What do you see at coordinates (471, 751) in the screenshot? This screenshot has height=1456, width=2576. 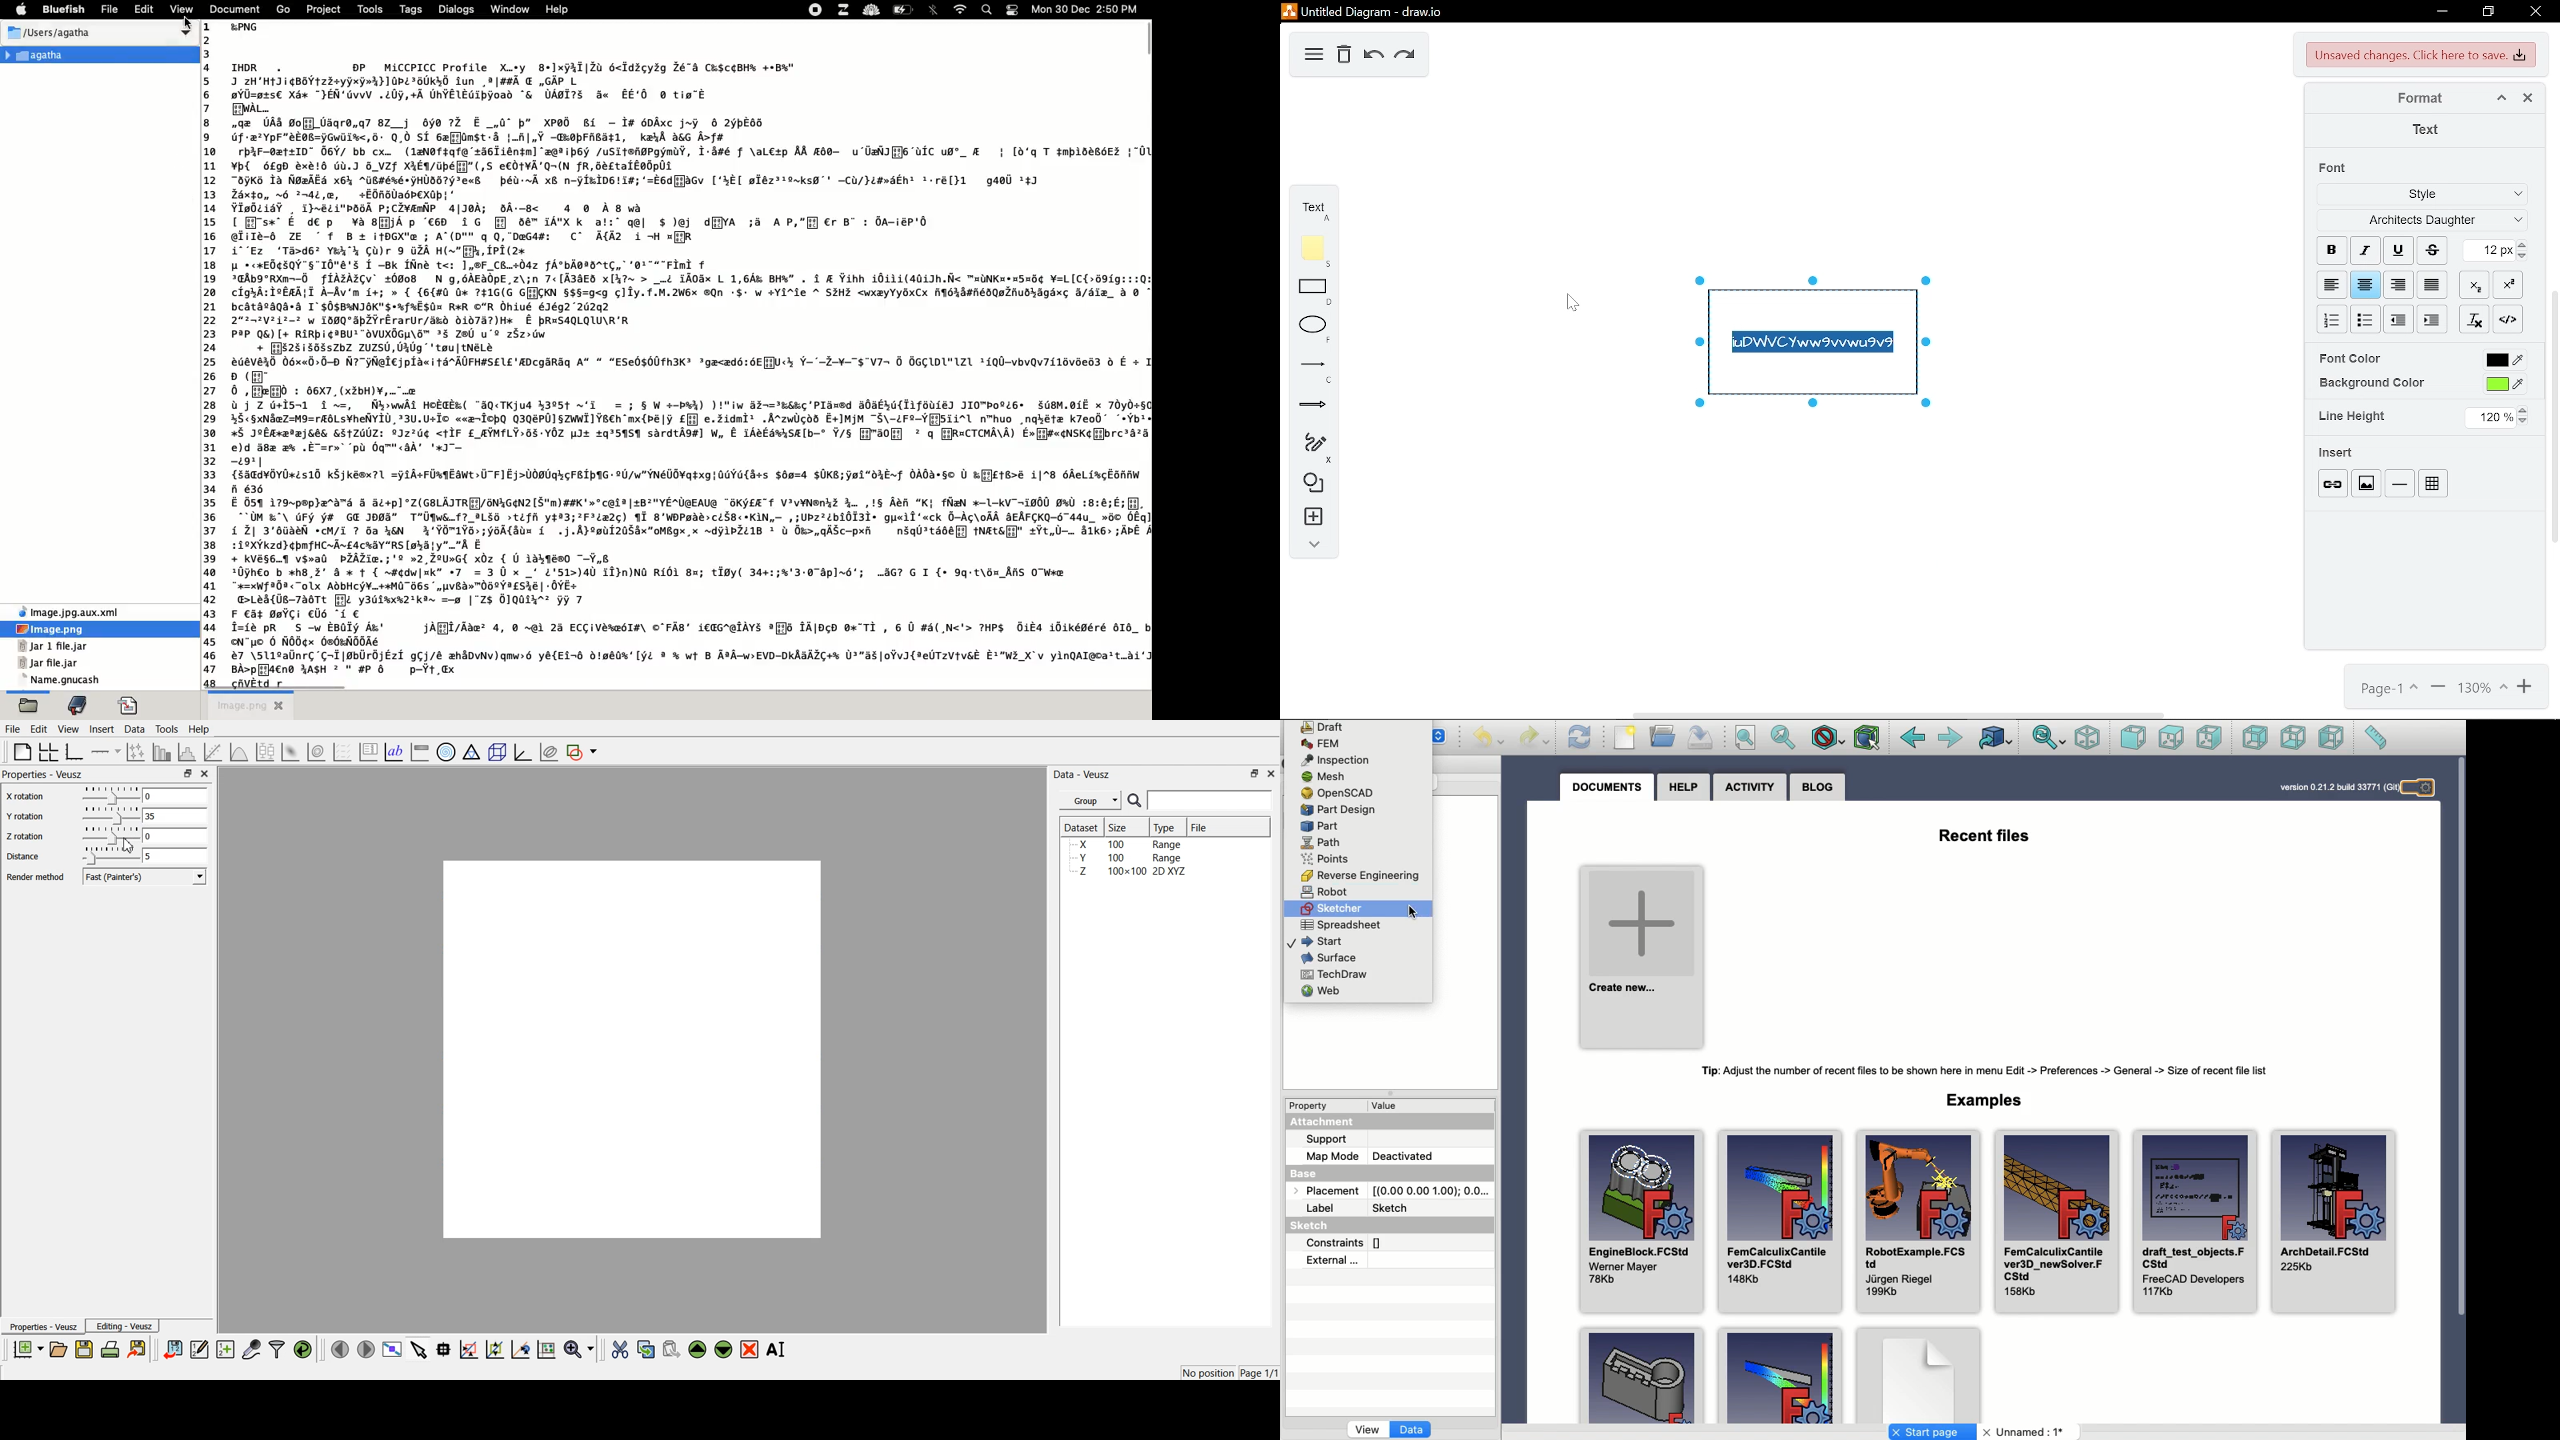 I see `Ternary Graph` at bounding box center [471, 751].